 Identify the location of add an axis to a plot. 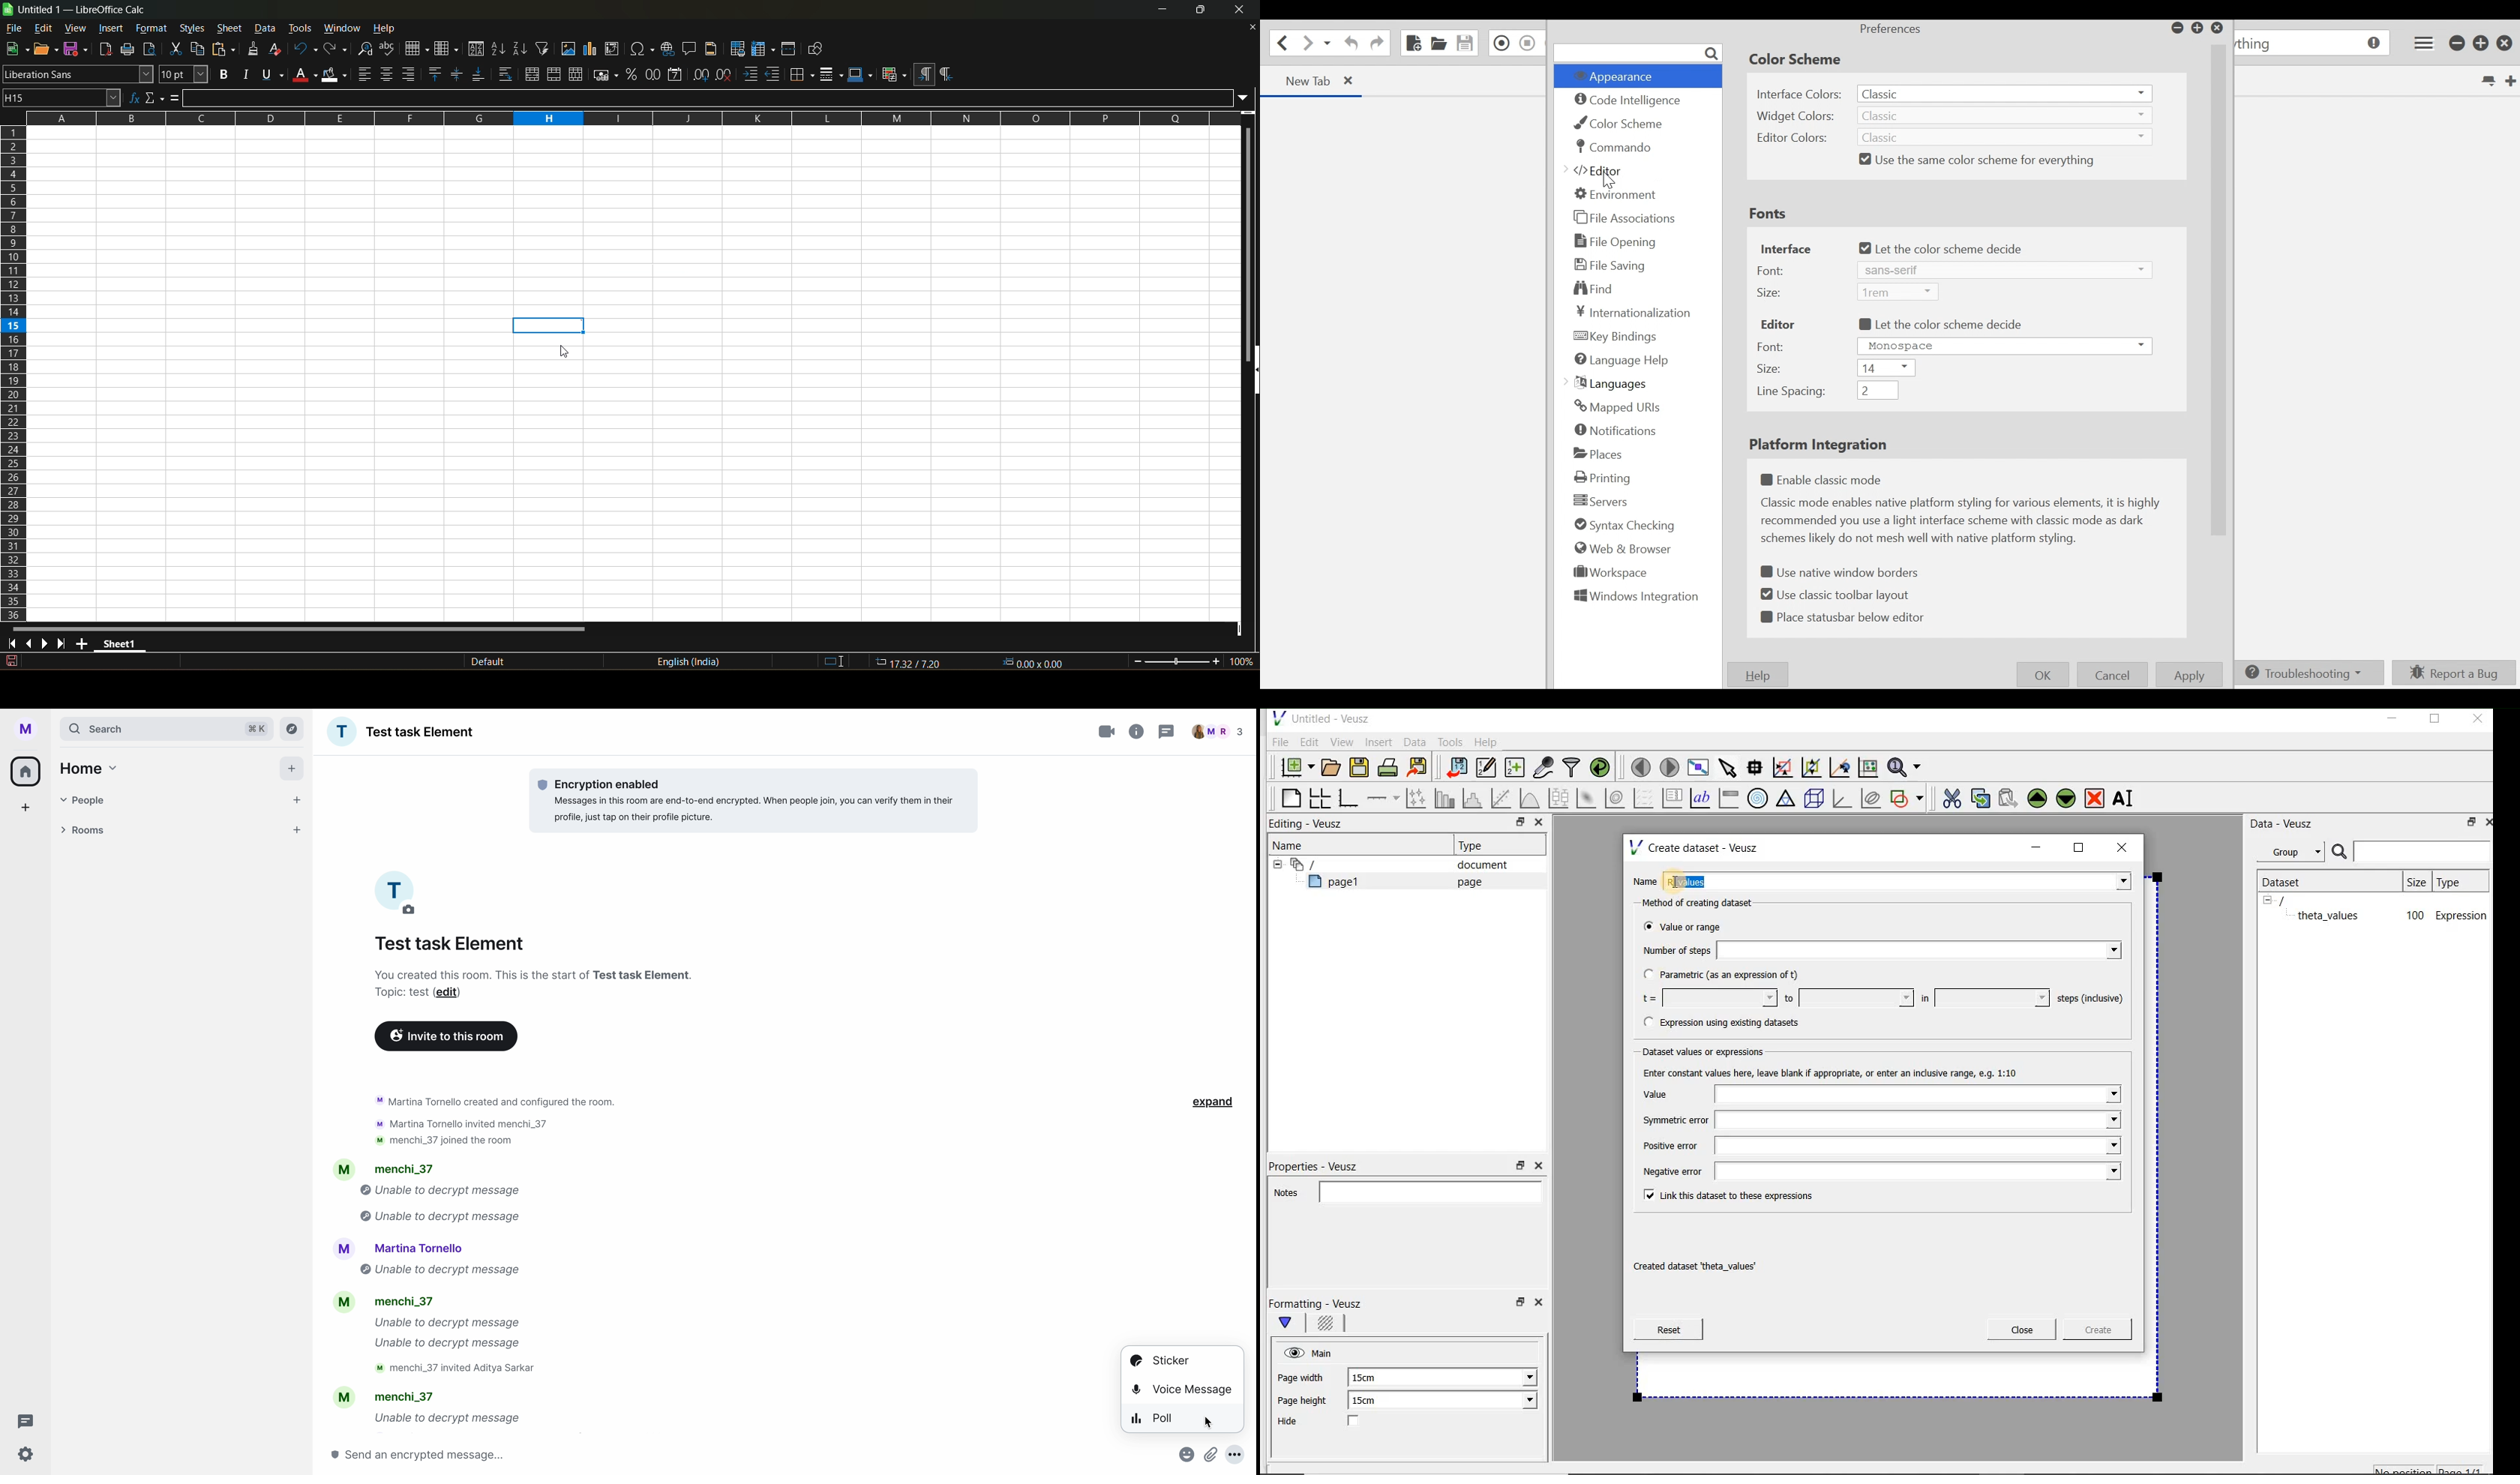
(1384, 798).